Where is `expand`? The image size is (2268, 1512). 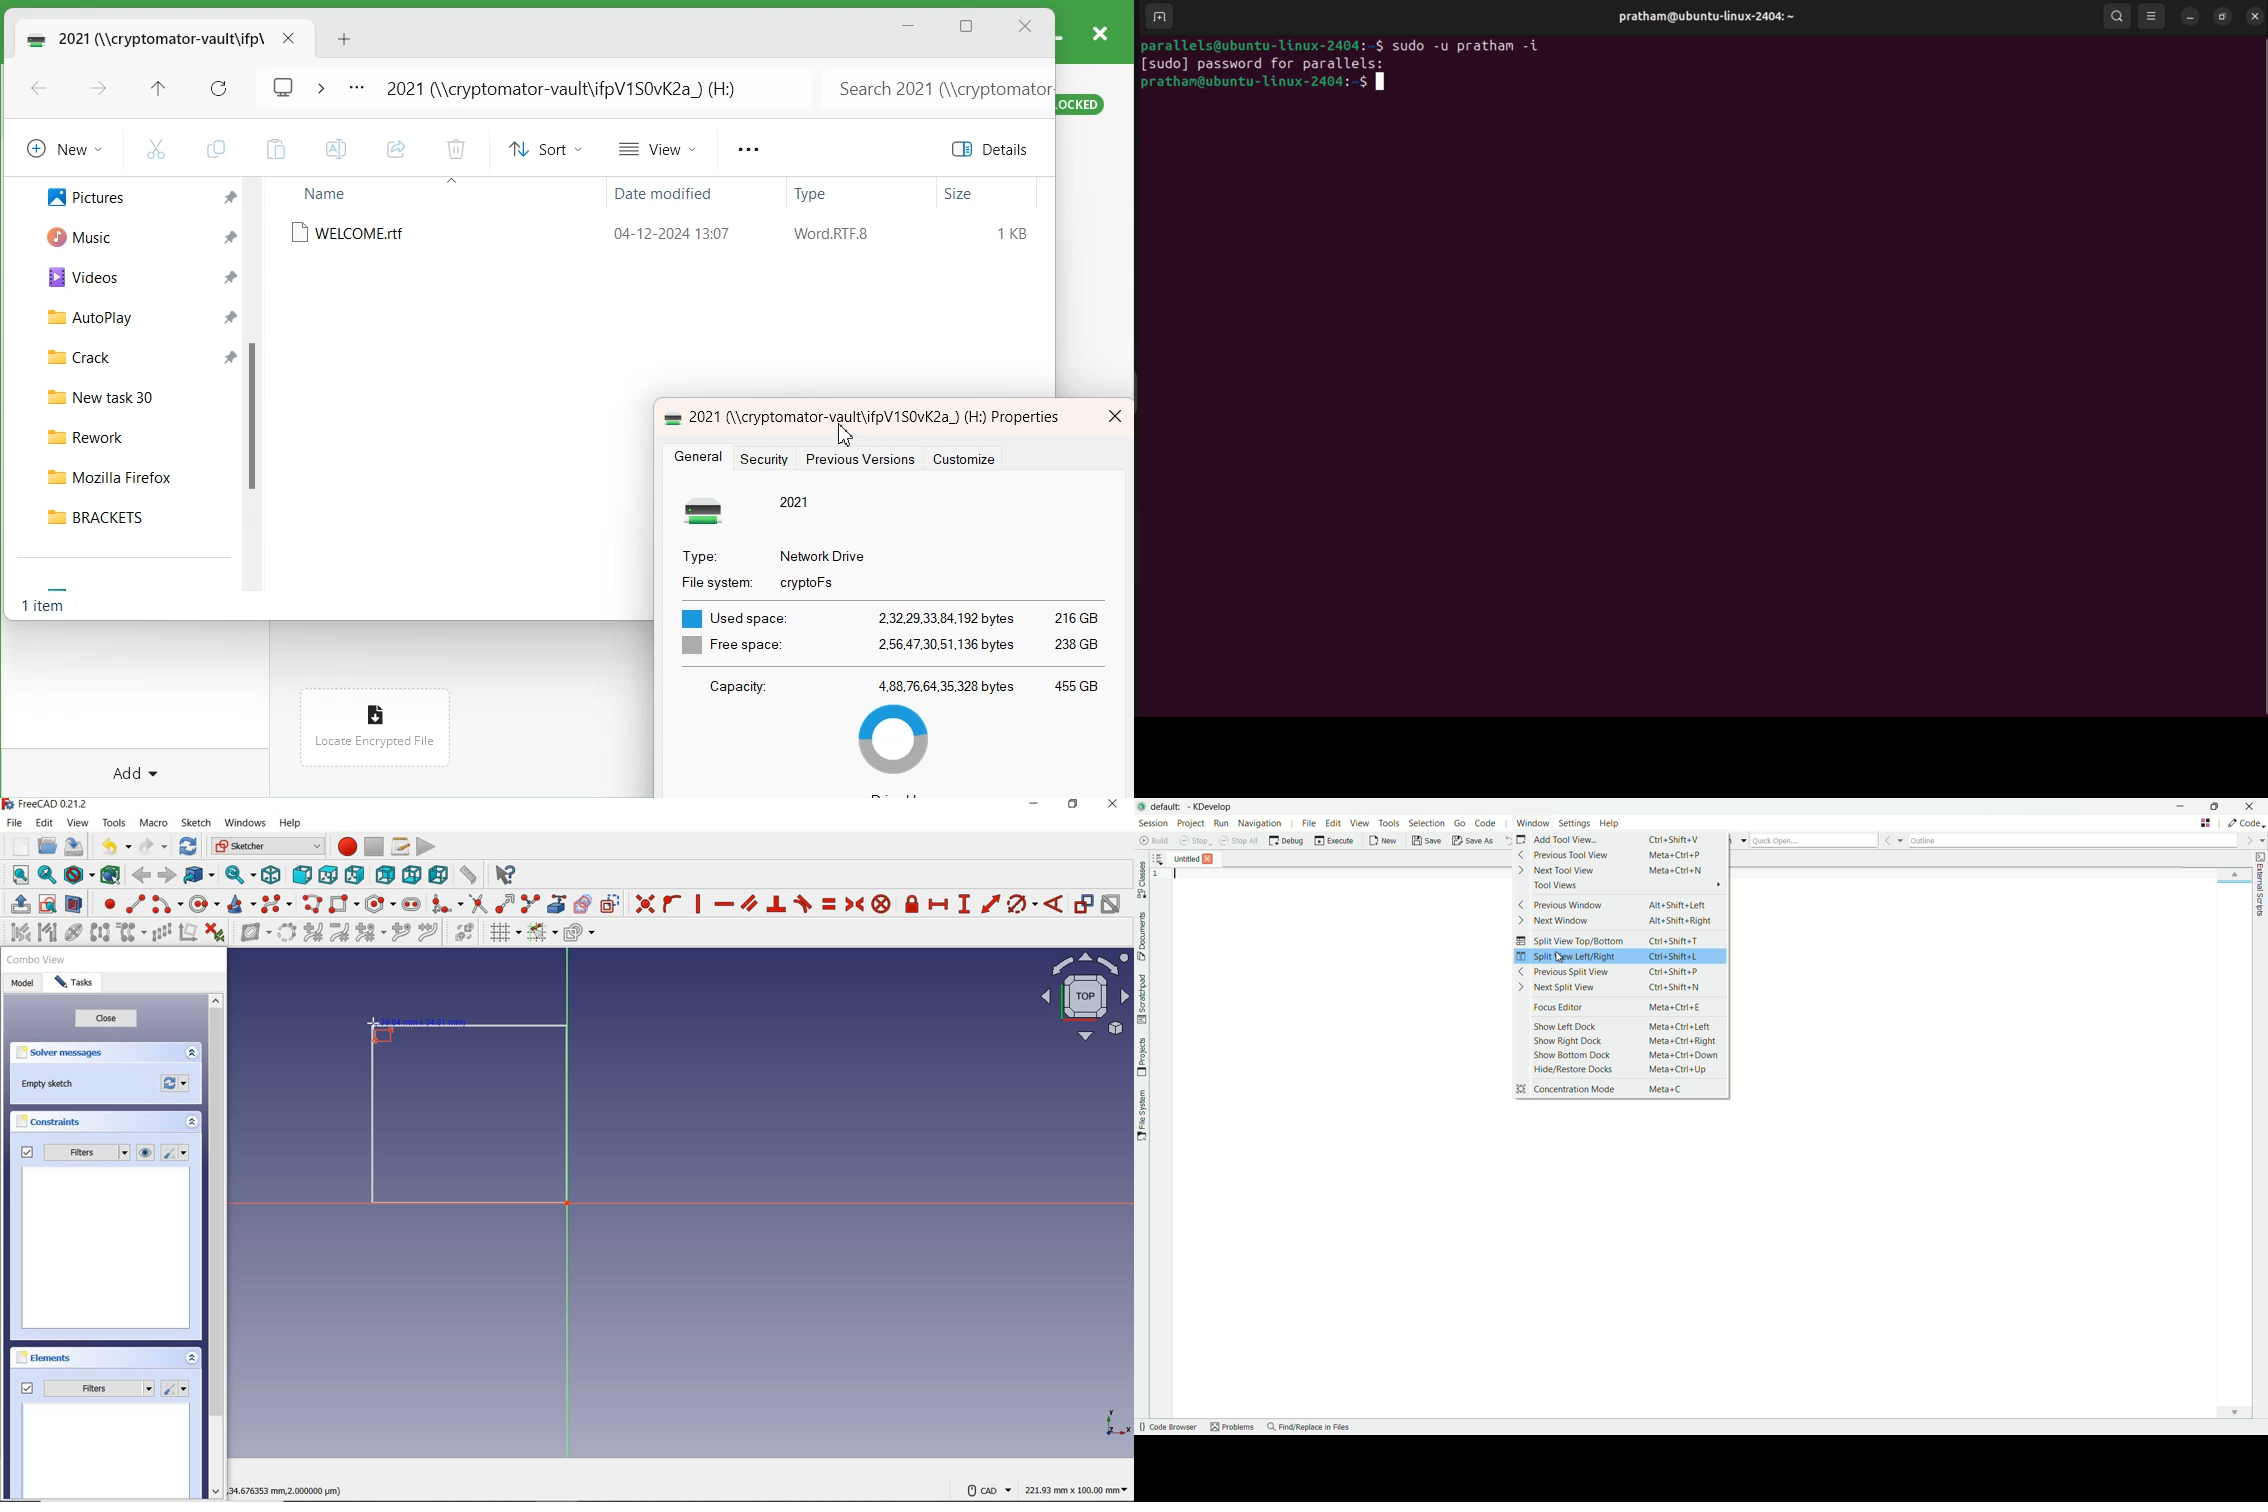 expand is located at coordinates (192, 1123).